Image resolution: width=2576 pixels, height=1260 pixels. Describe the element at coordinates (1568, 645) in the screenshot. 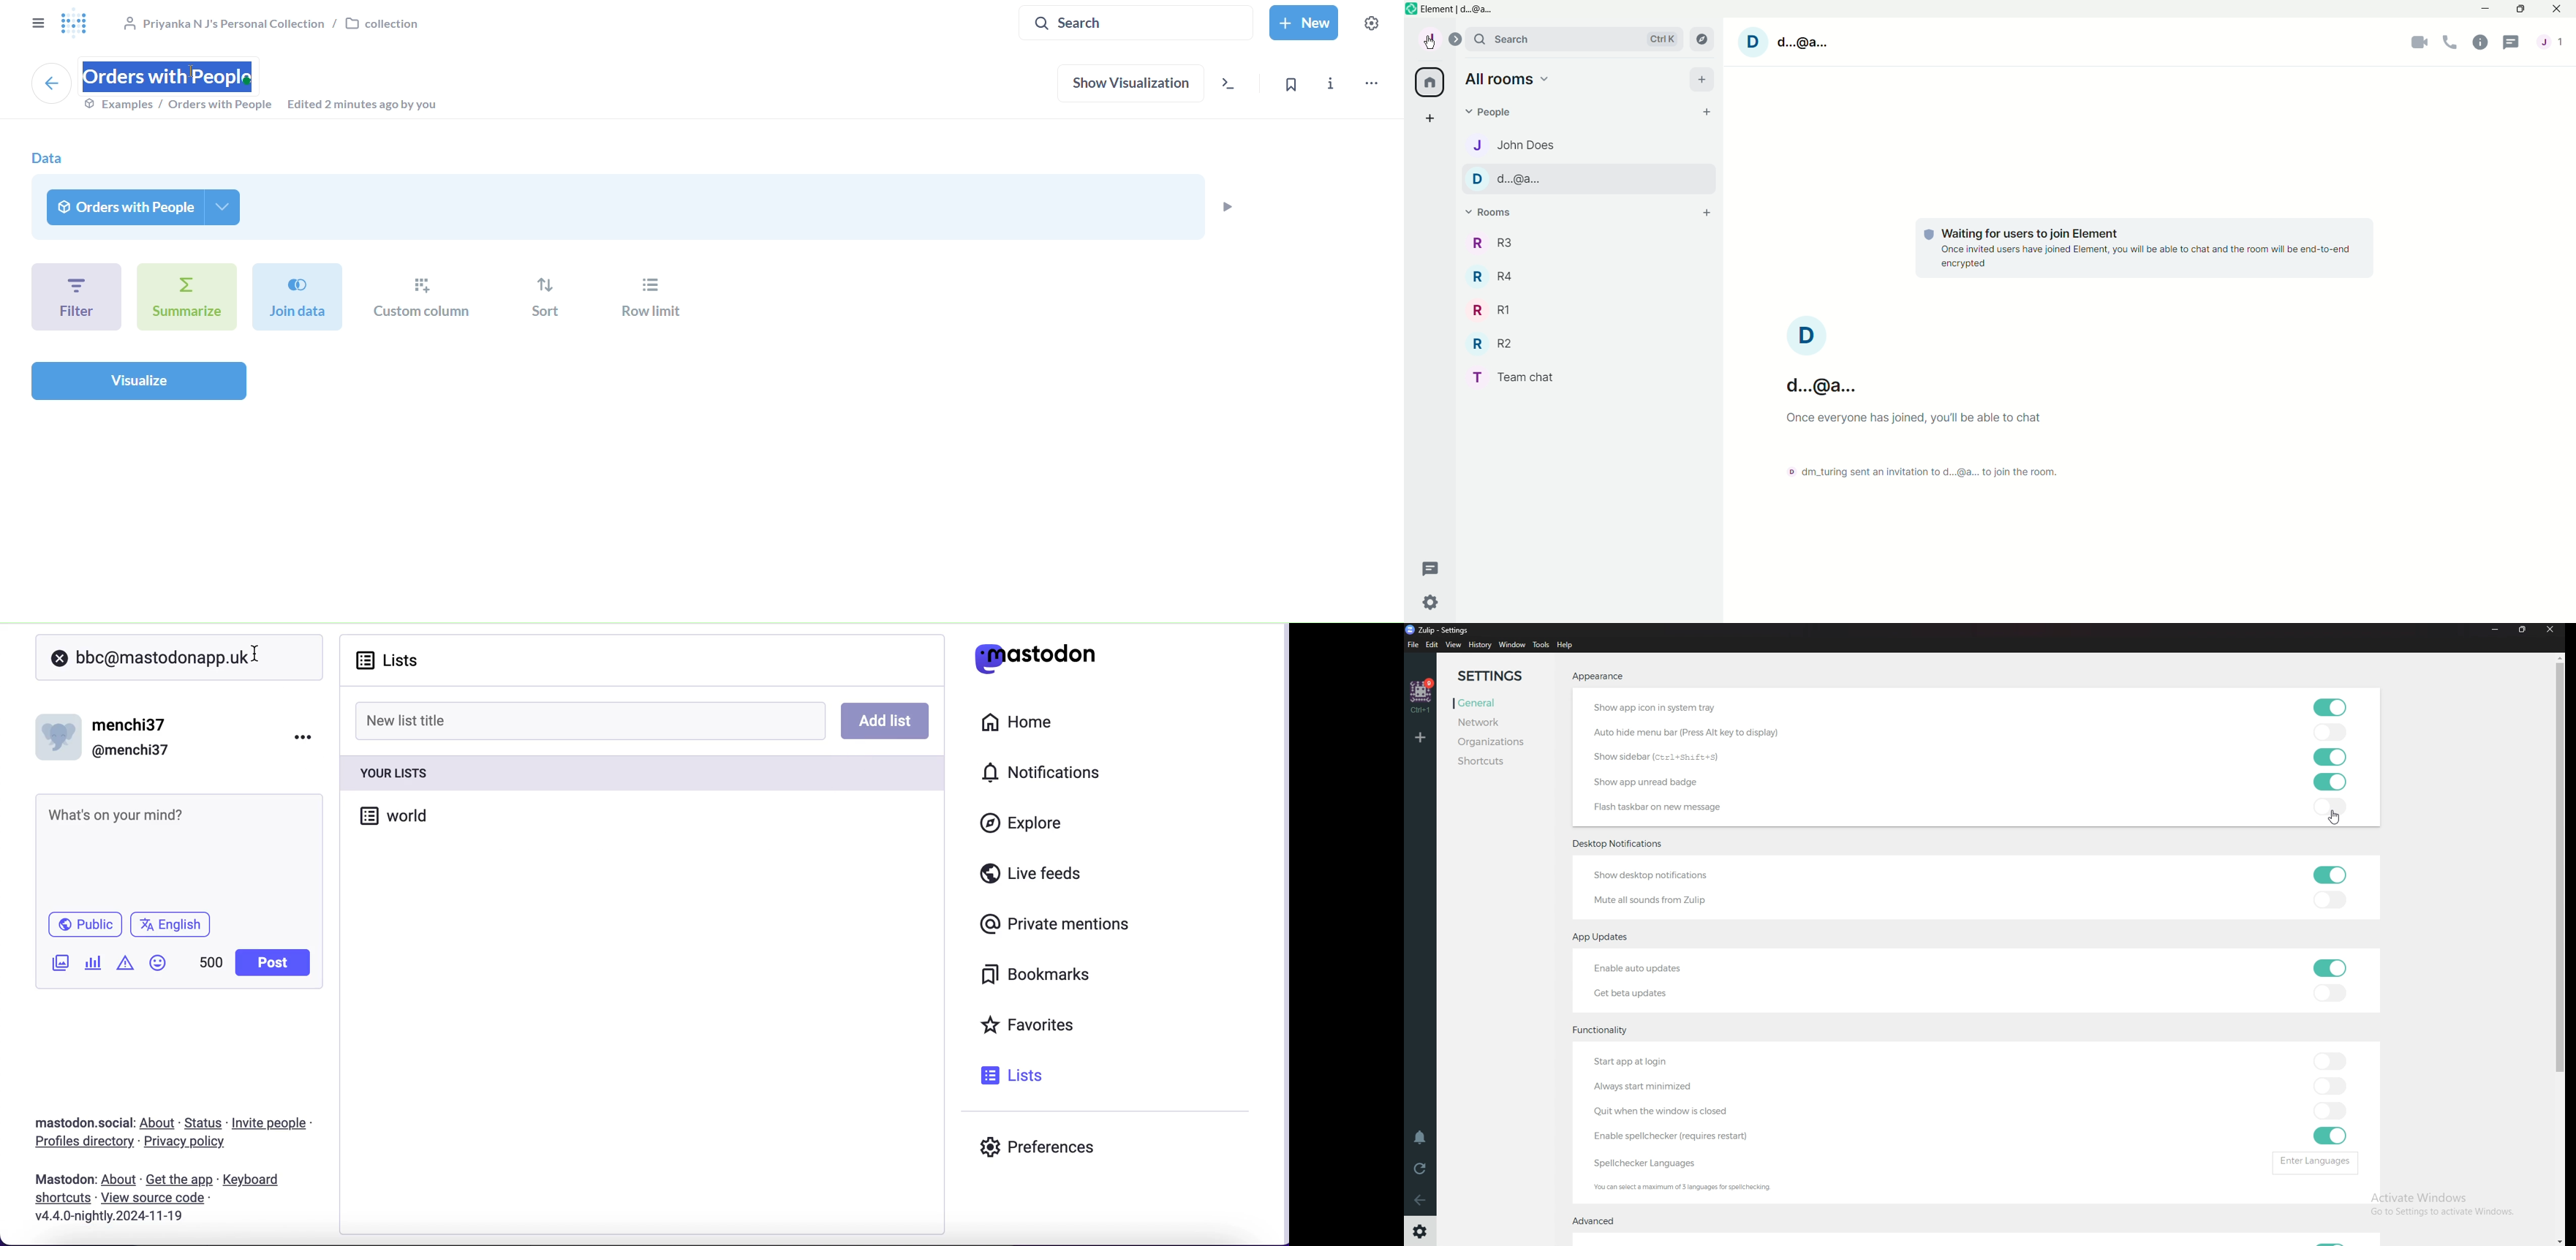

I see `Help` at that location.